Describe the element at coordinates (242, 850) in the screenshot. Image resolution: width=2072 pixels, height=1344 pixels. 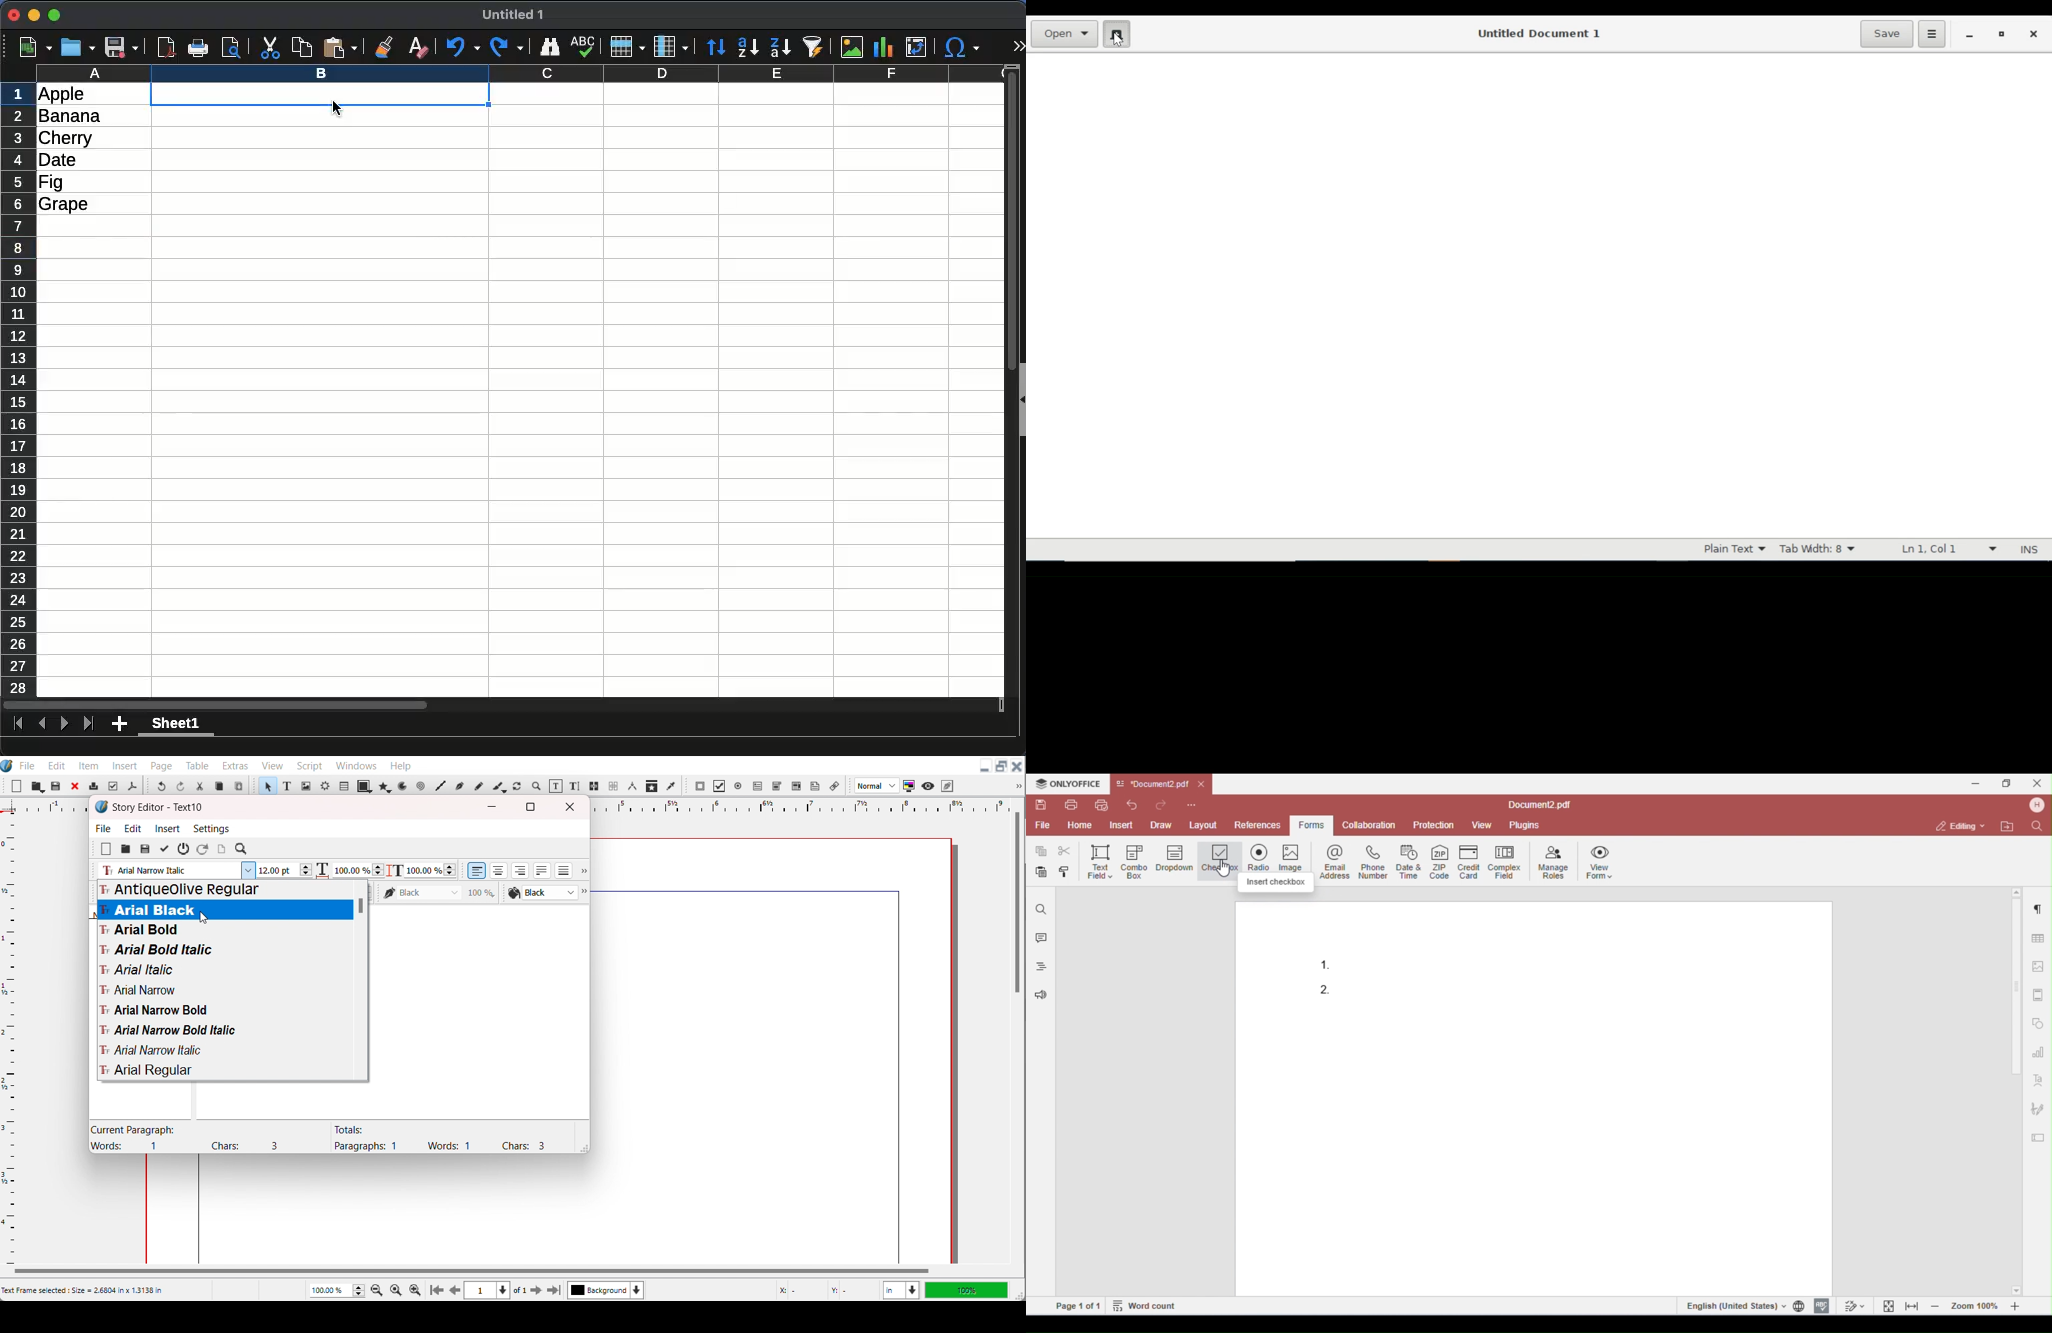
I see `Search/Replace` at that location.